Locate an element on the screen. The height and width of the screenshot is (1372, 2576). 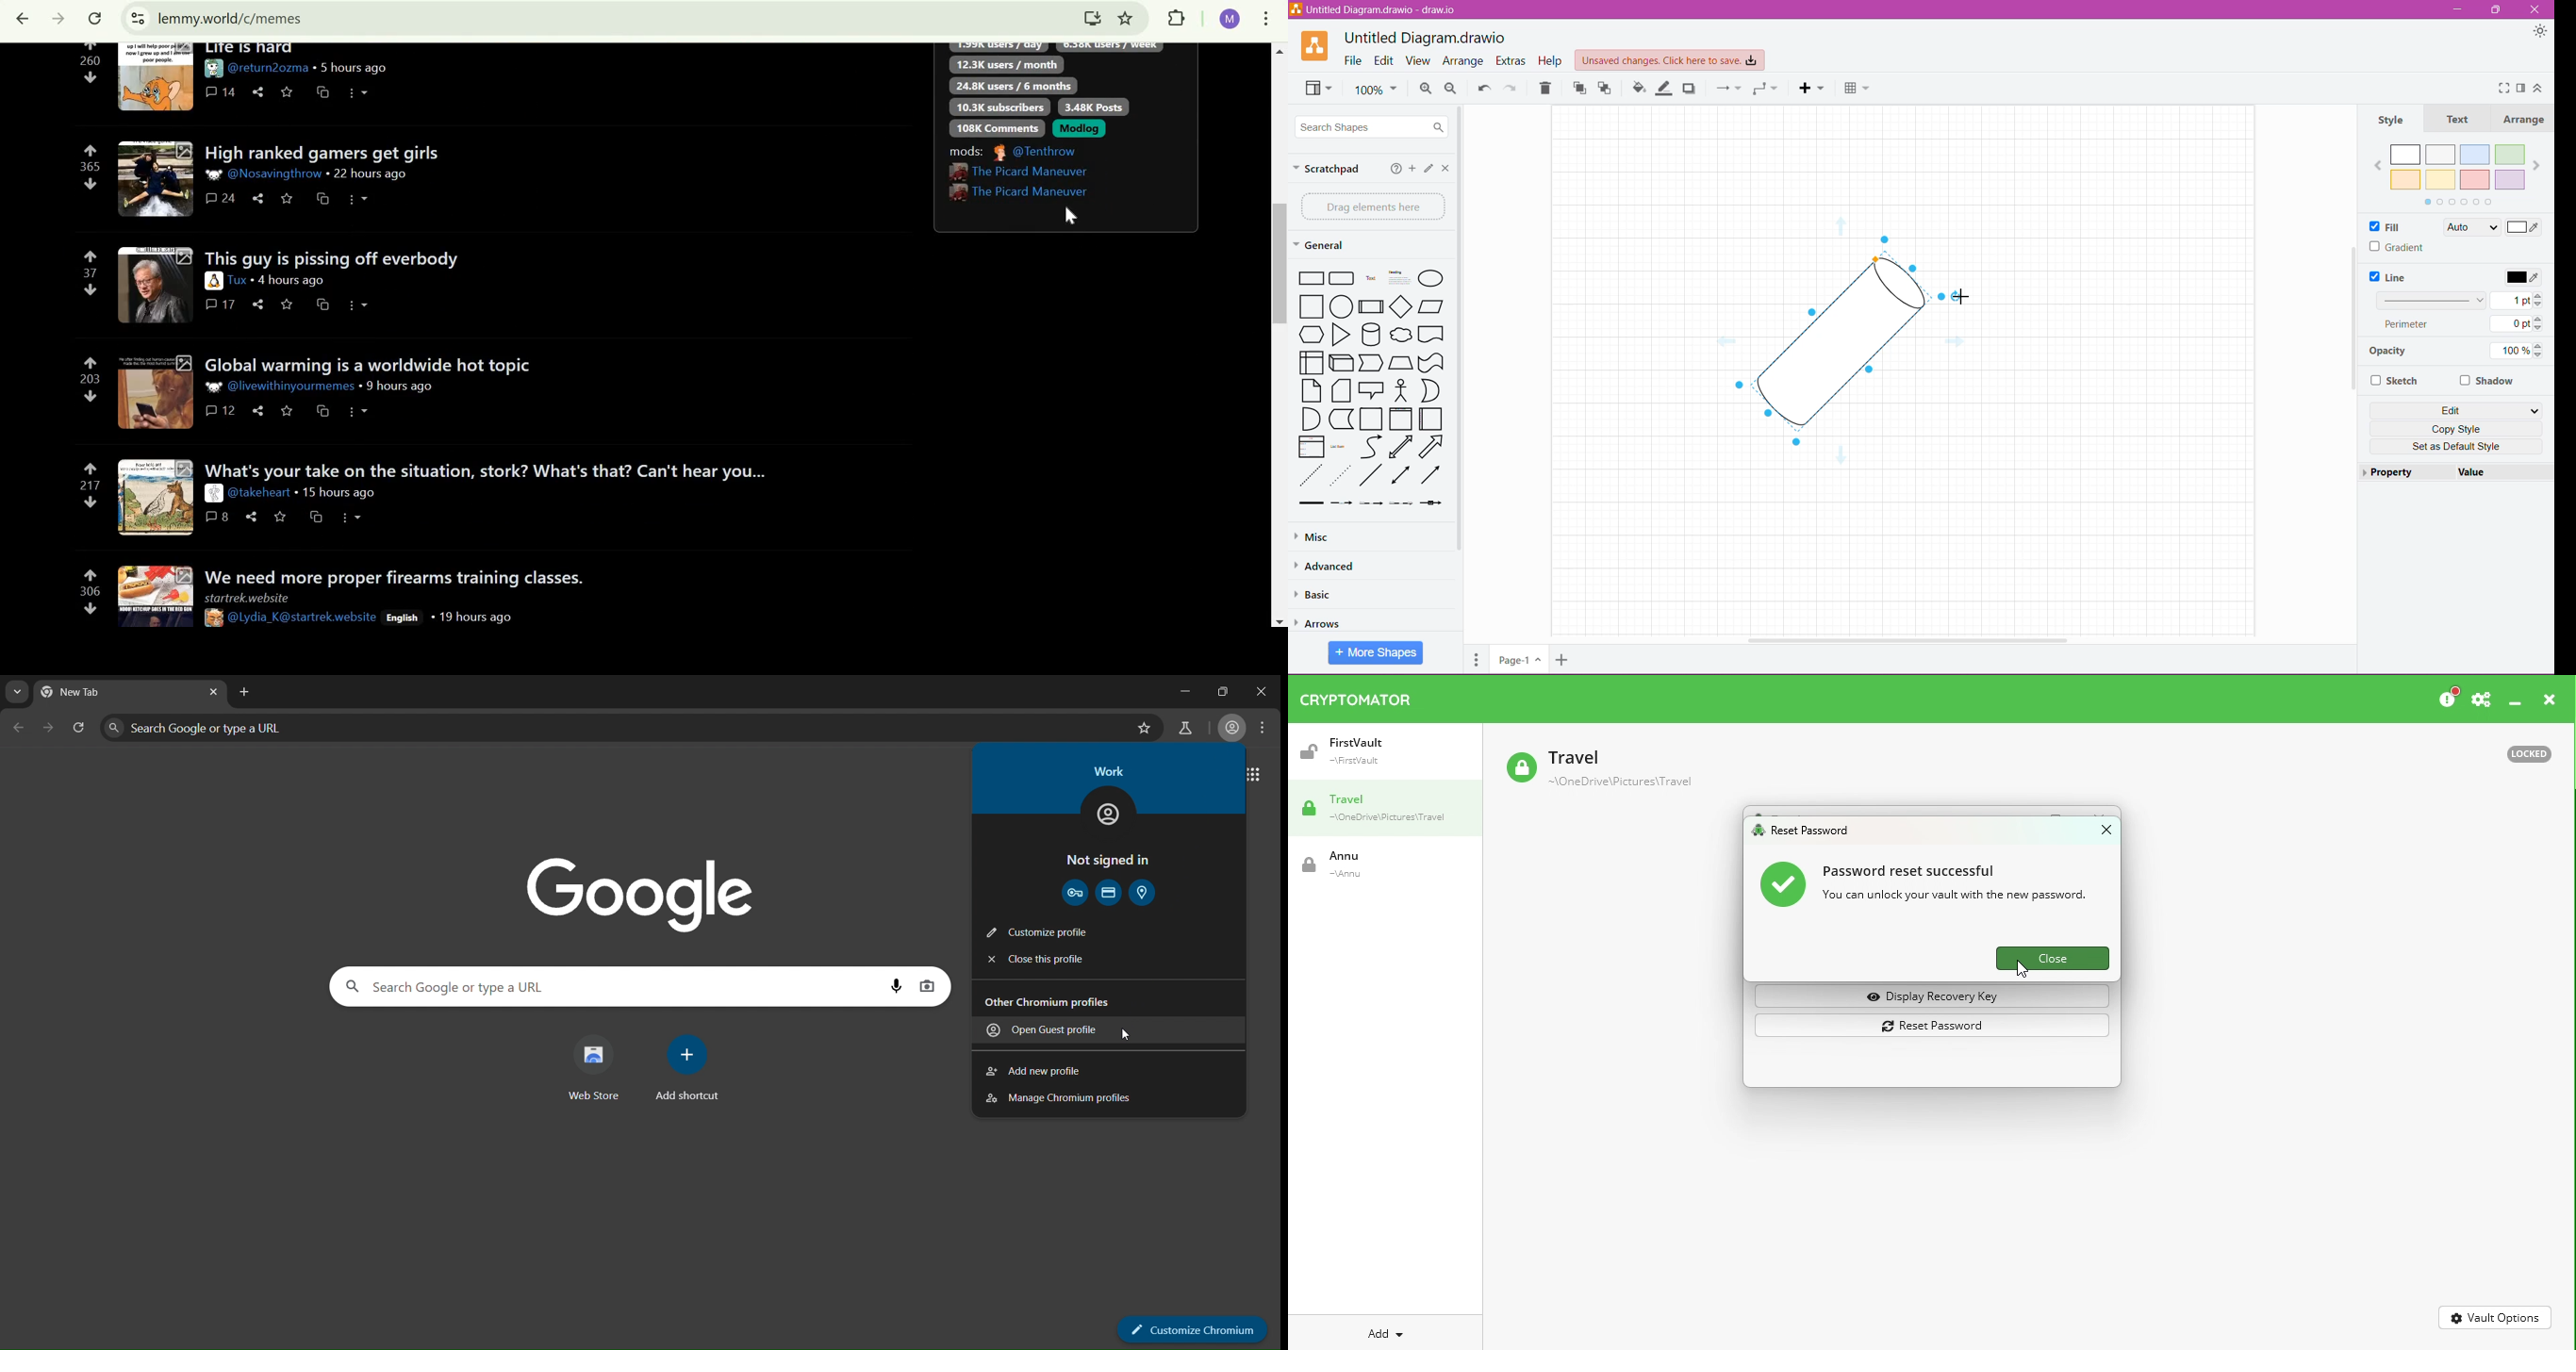
Drag elements here is located at coordinates (1370, 206).